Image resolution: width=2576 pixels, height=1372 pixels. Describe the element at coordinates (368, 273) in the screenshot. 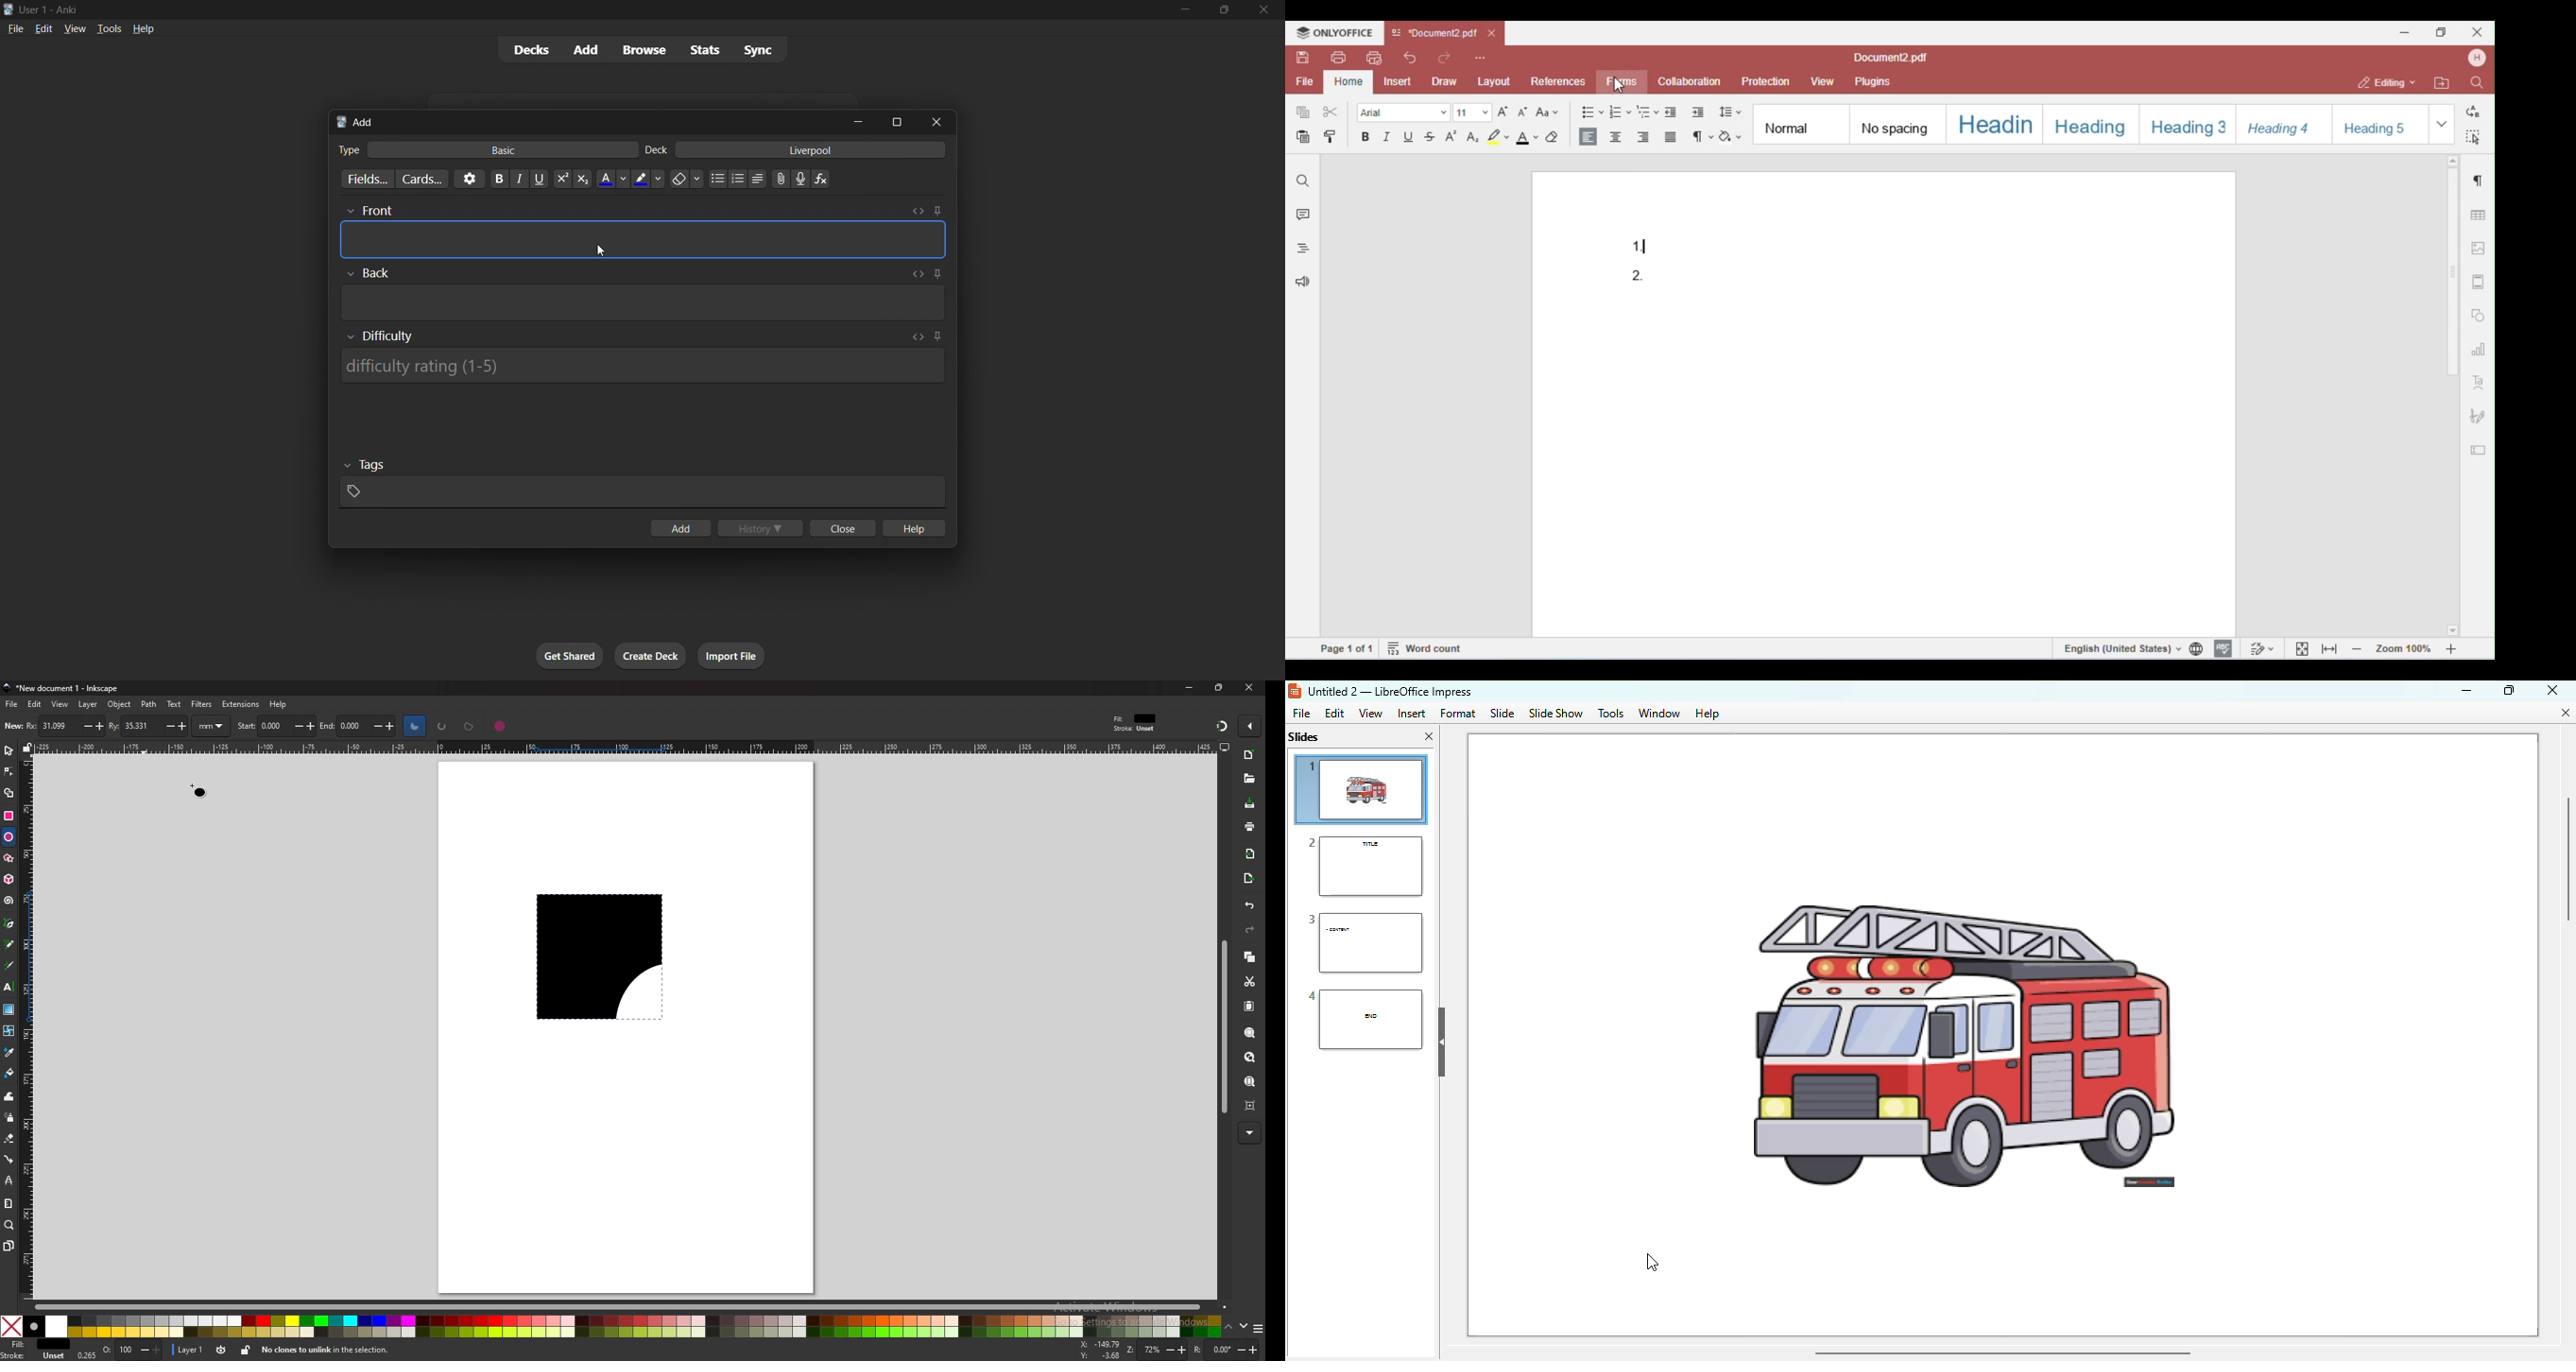

I see `` at that location.